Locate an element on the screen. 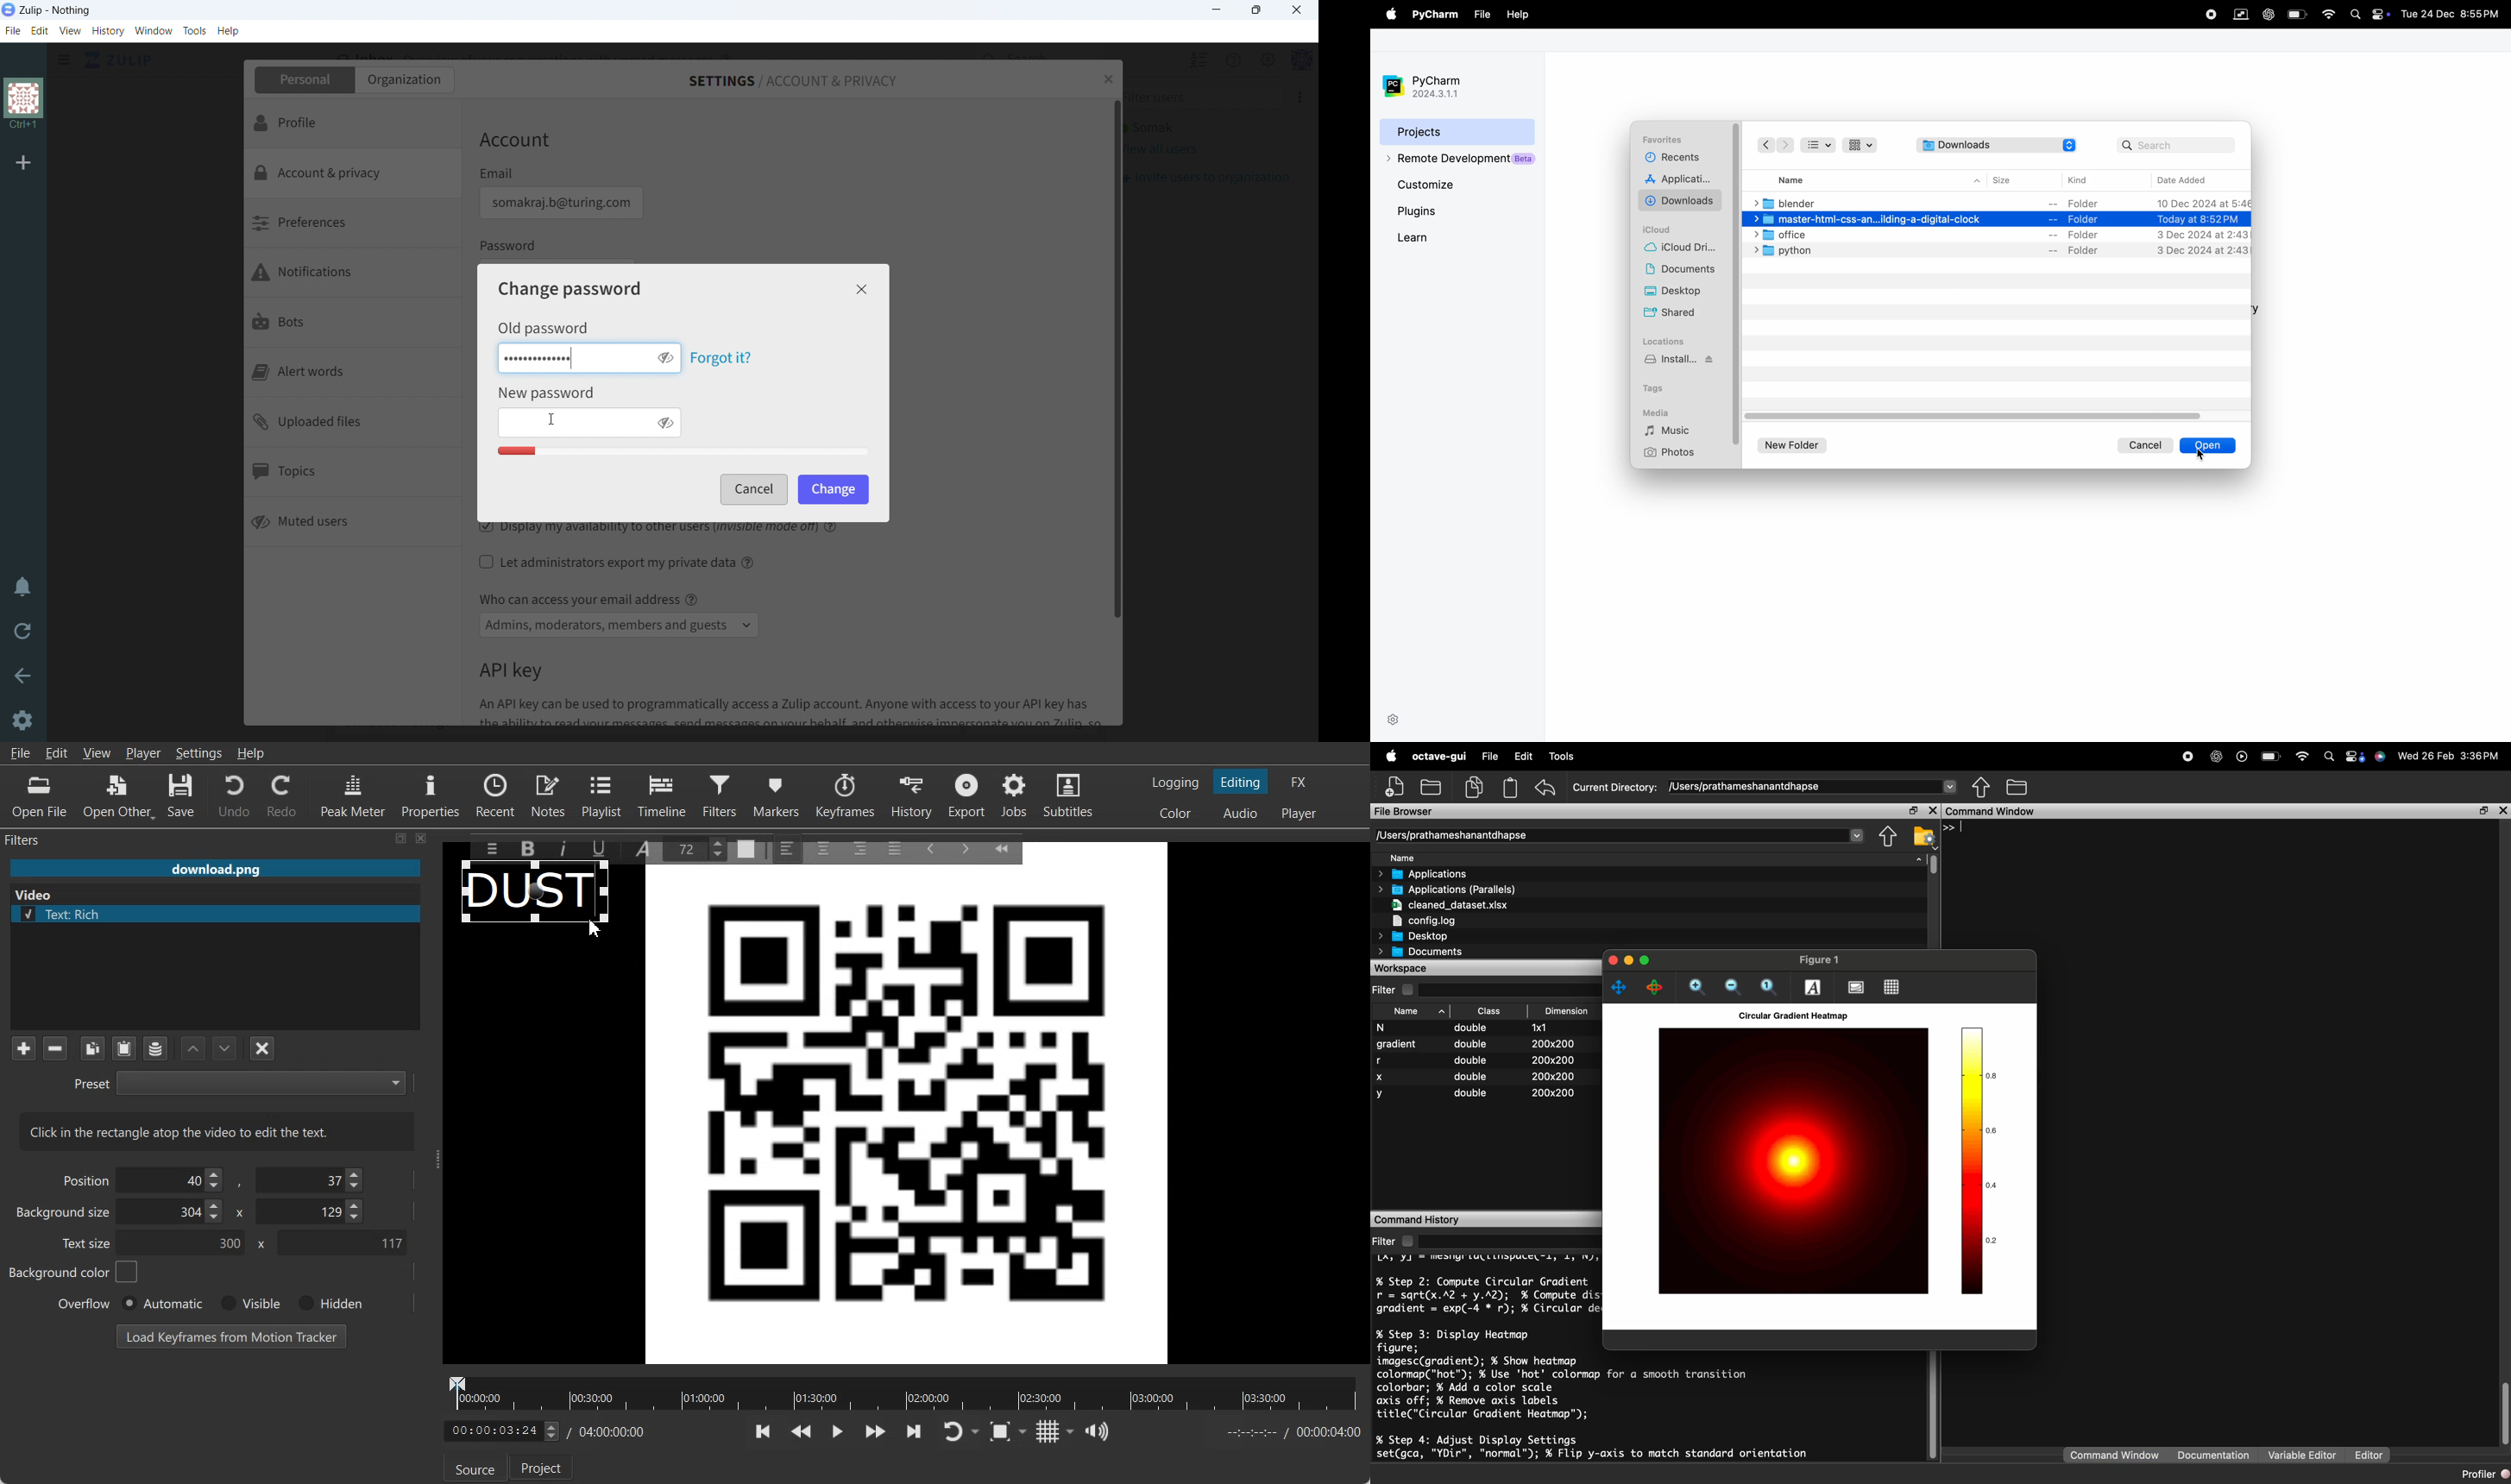 The height and width of the screenshot is (1484, 2520). 3:36 PM is located at coordinates (2481, 756).